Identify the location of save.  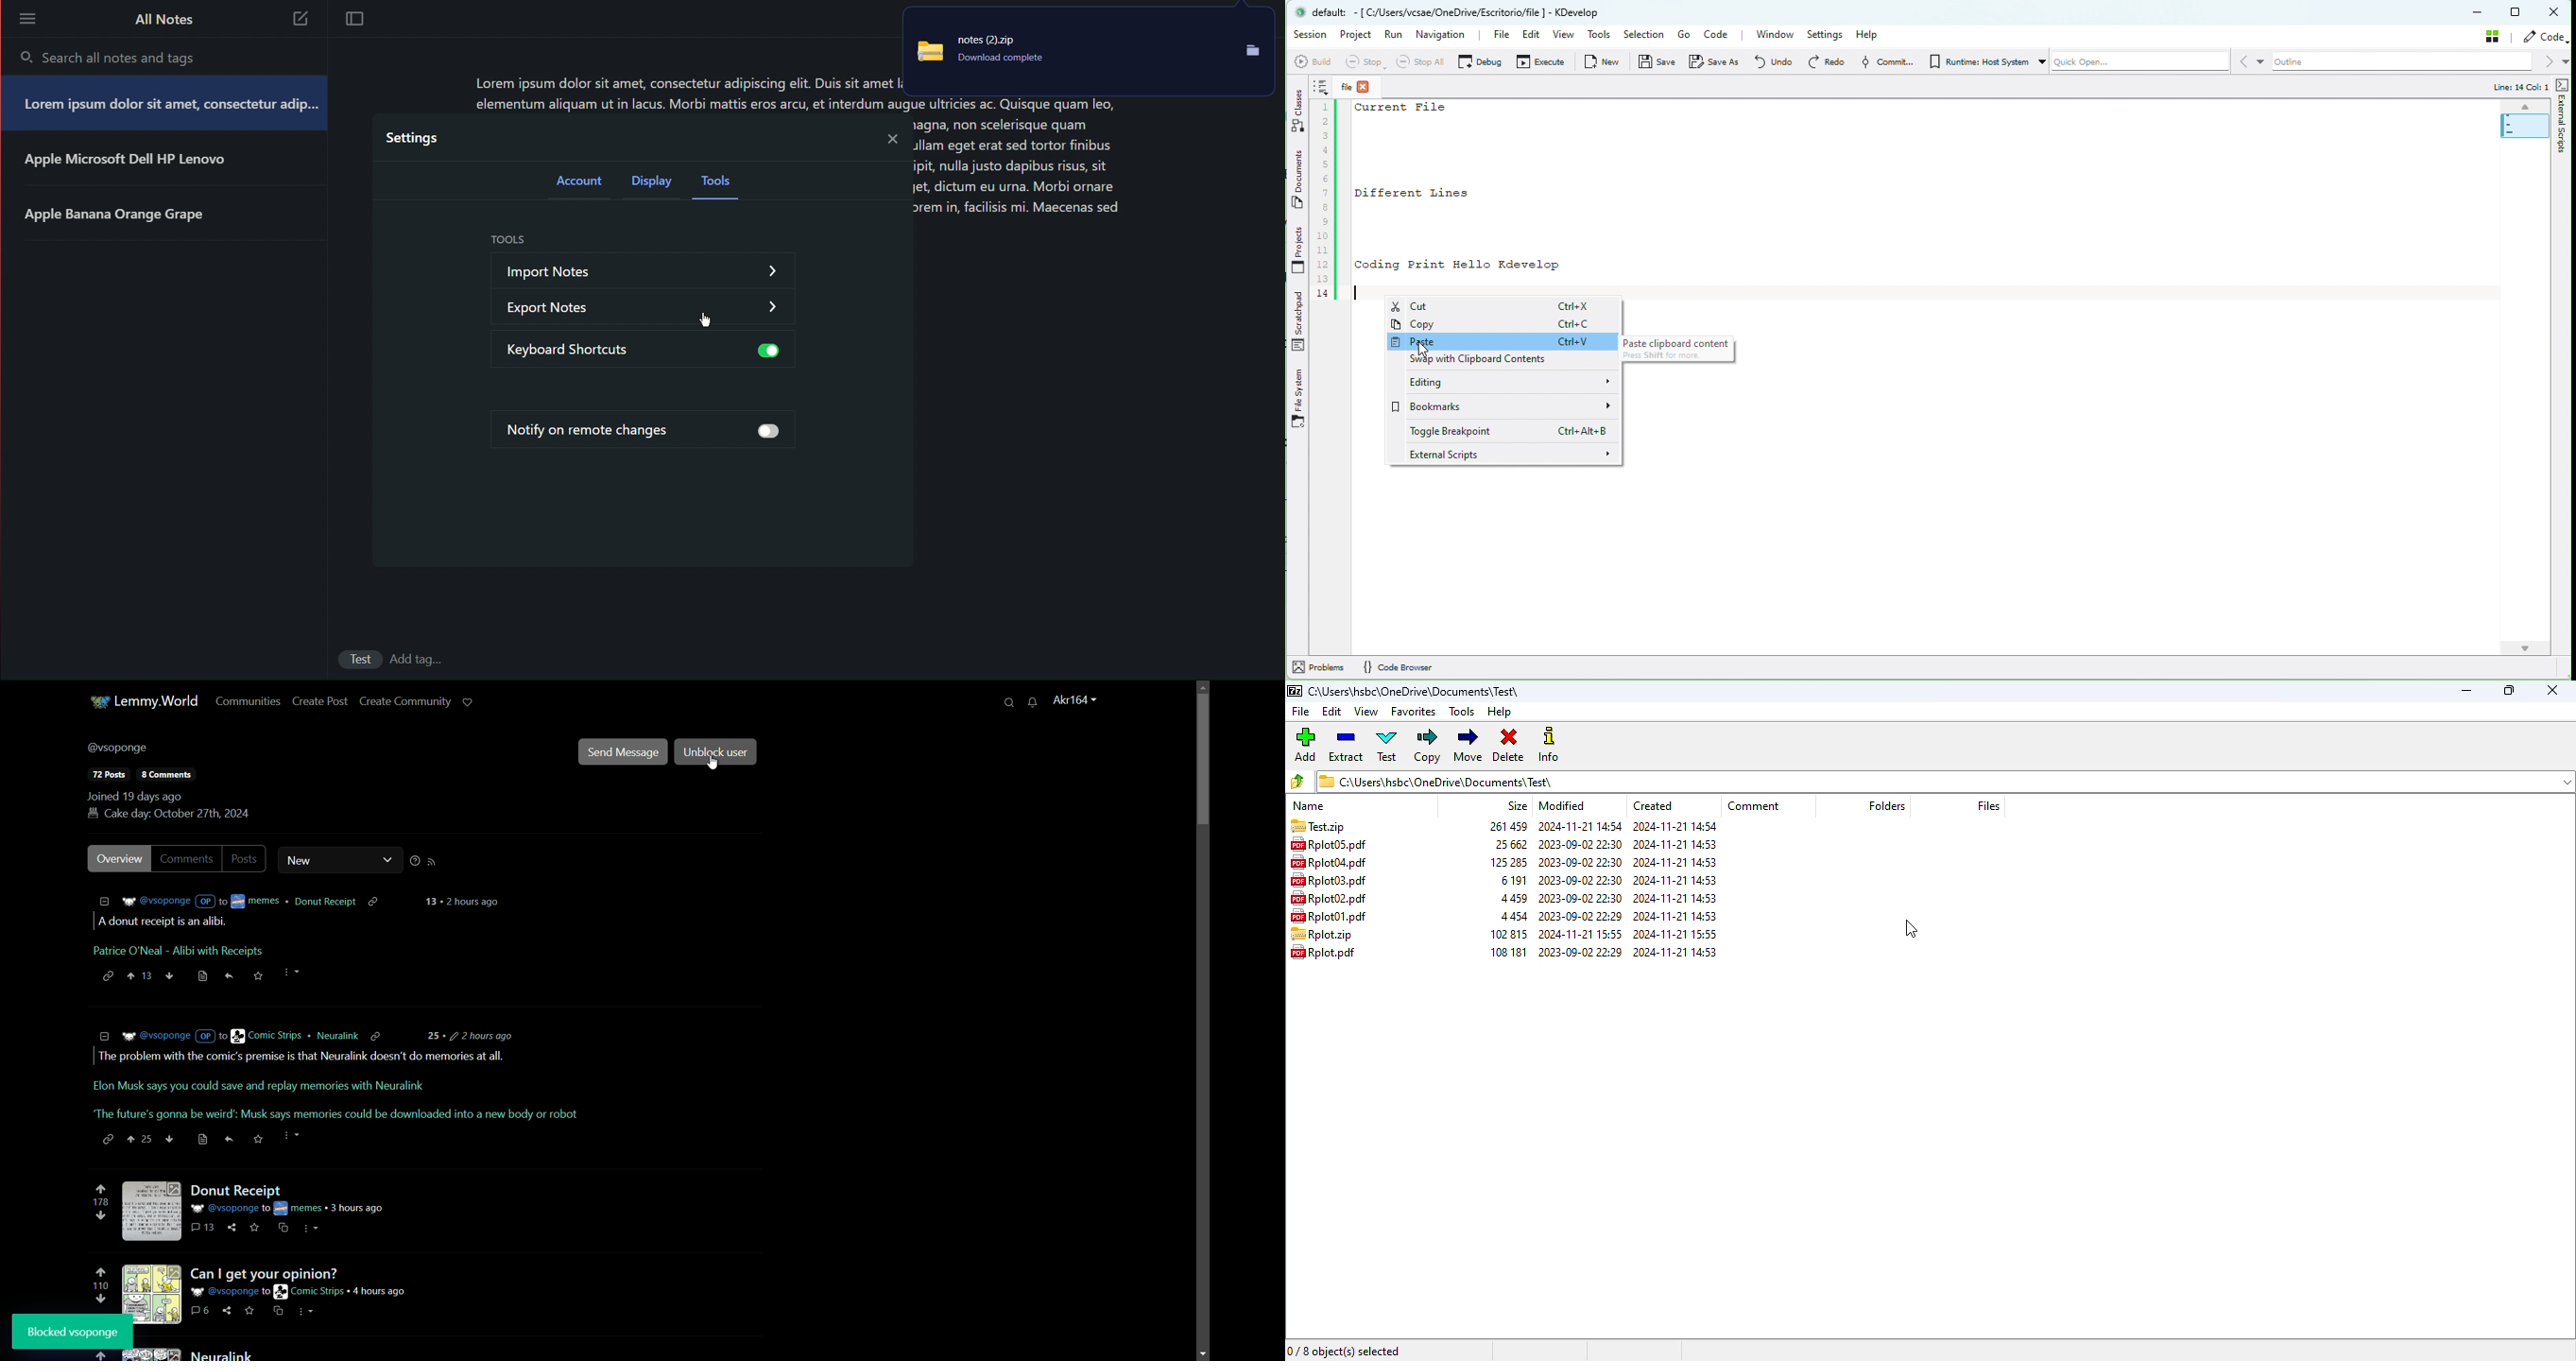
(259, 1140).